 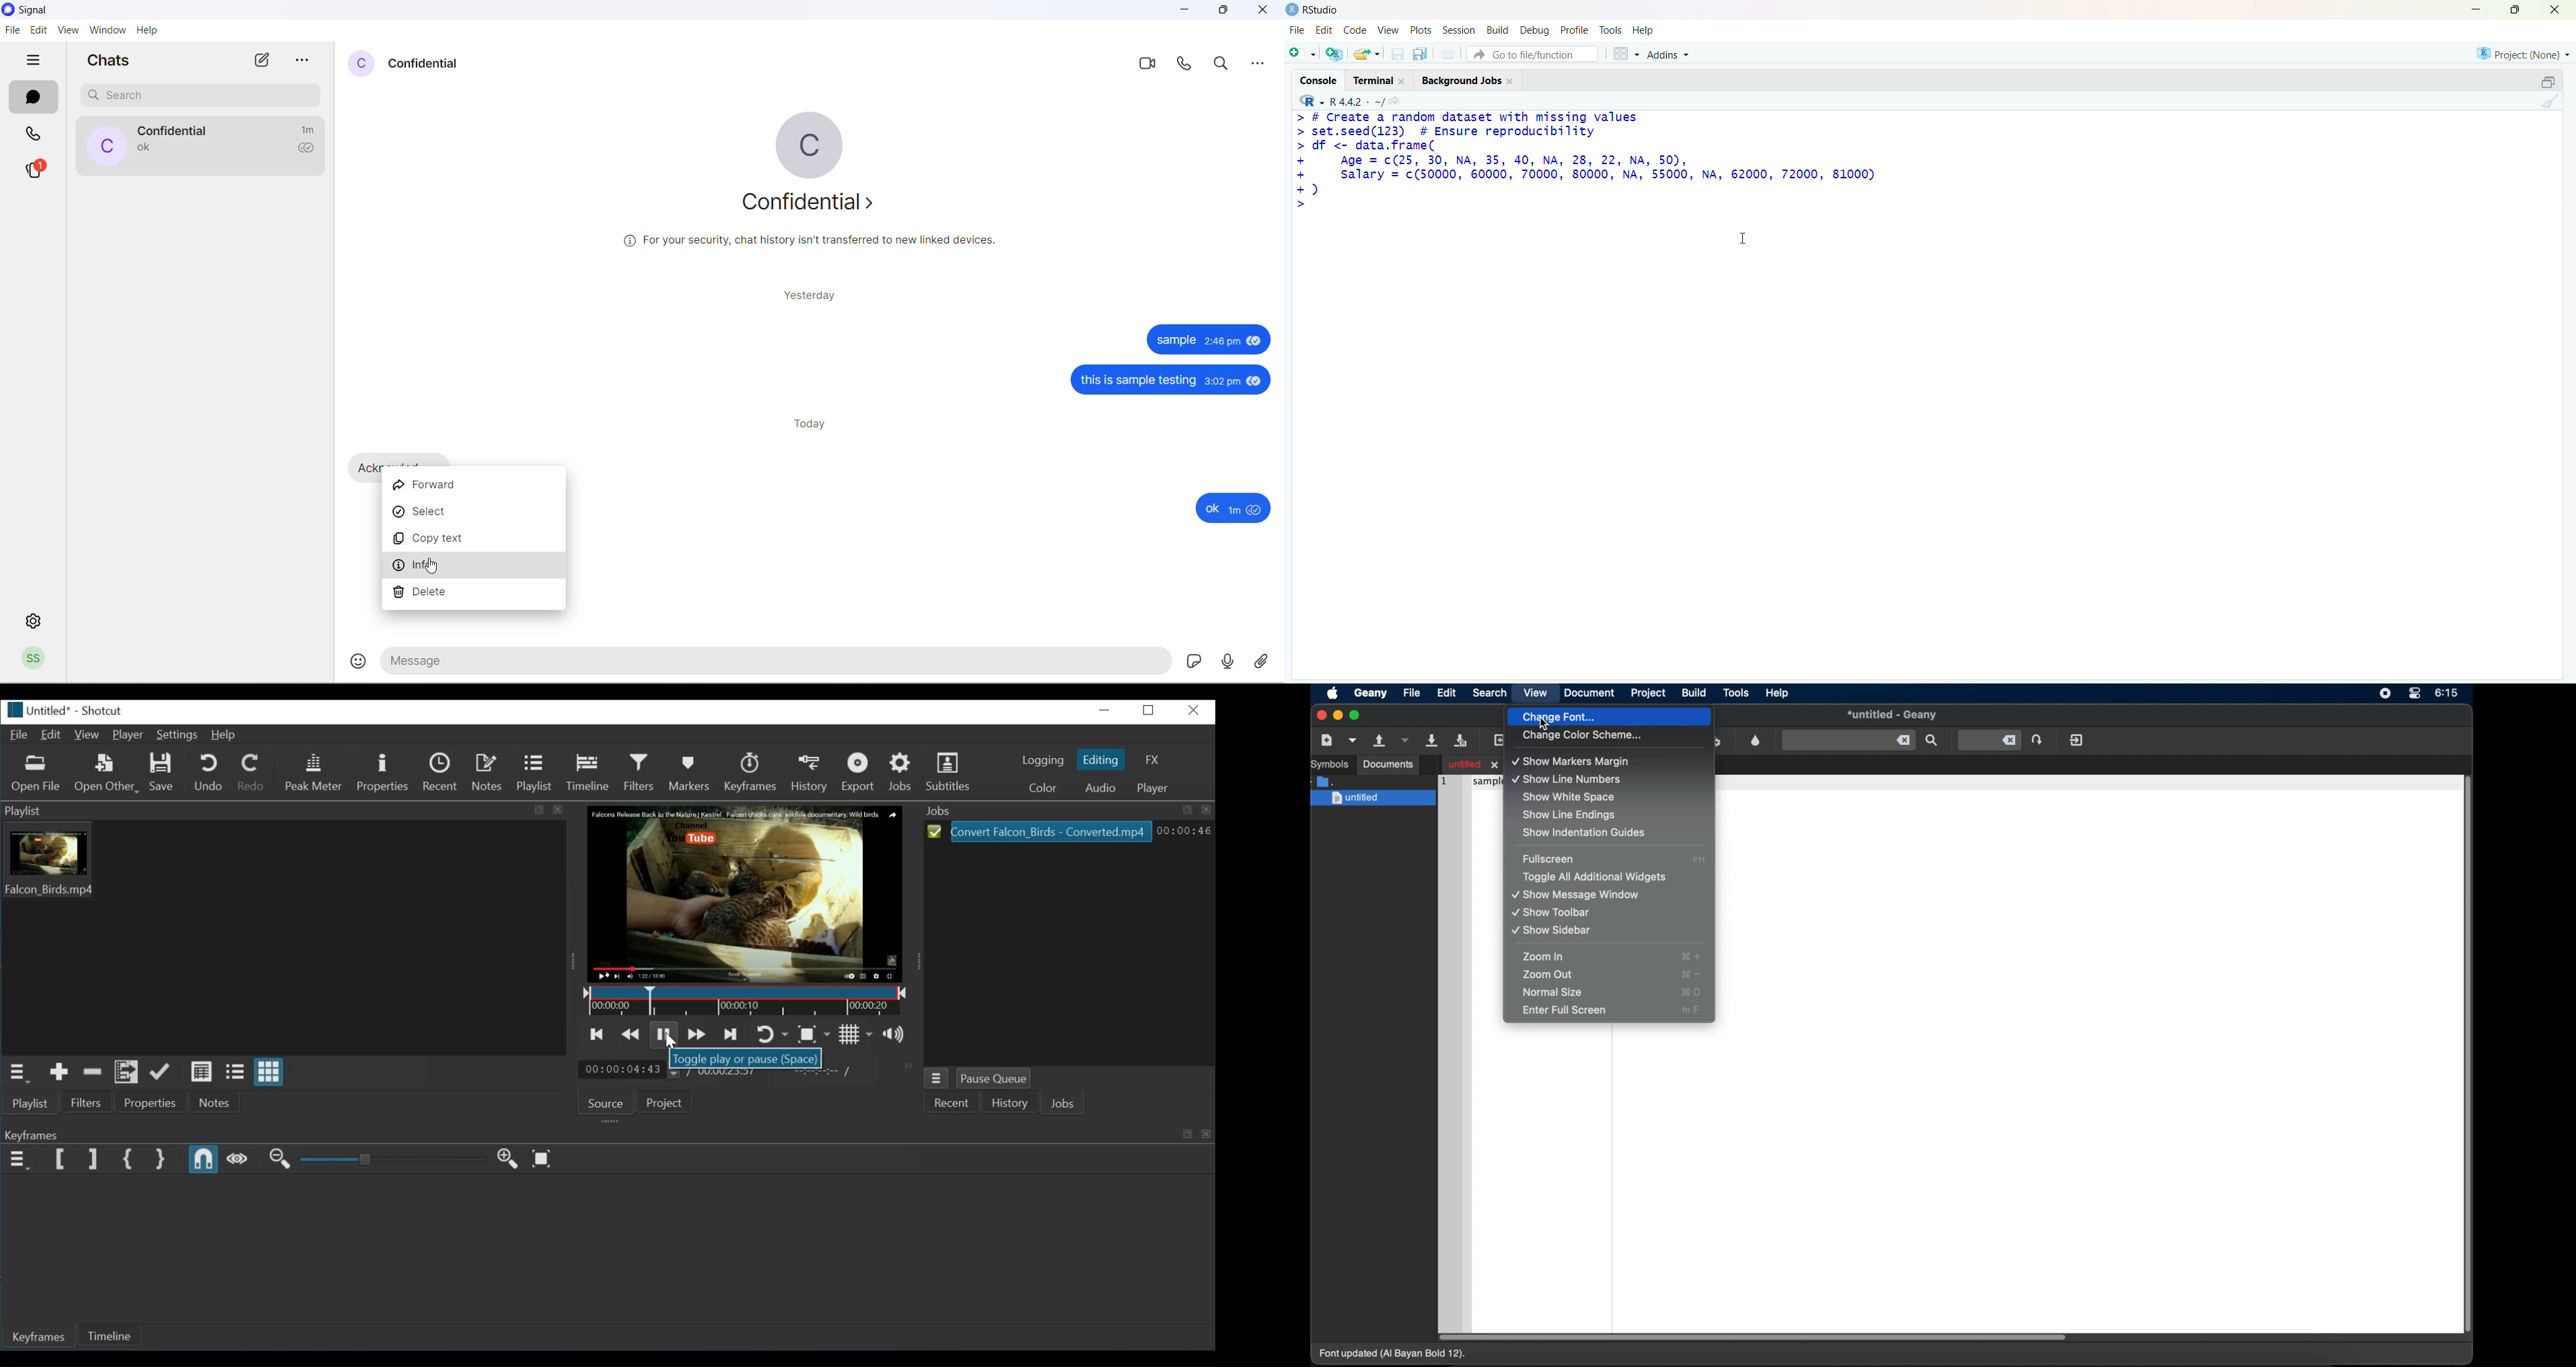 I want to click on Pause Queue, so click(x=998, y=1078).